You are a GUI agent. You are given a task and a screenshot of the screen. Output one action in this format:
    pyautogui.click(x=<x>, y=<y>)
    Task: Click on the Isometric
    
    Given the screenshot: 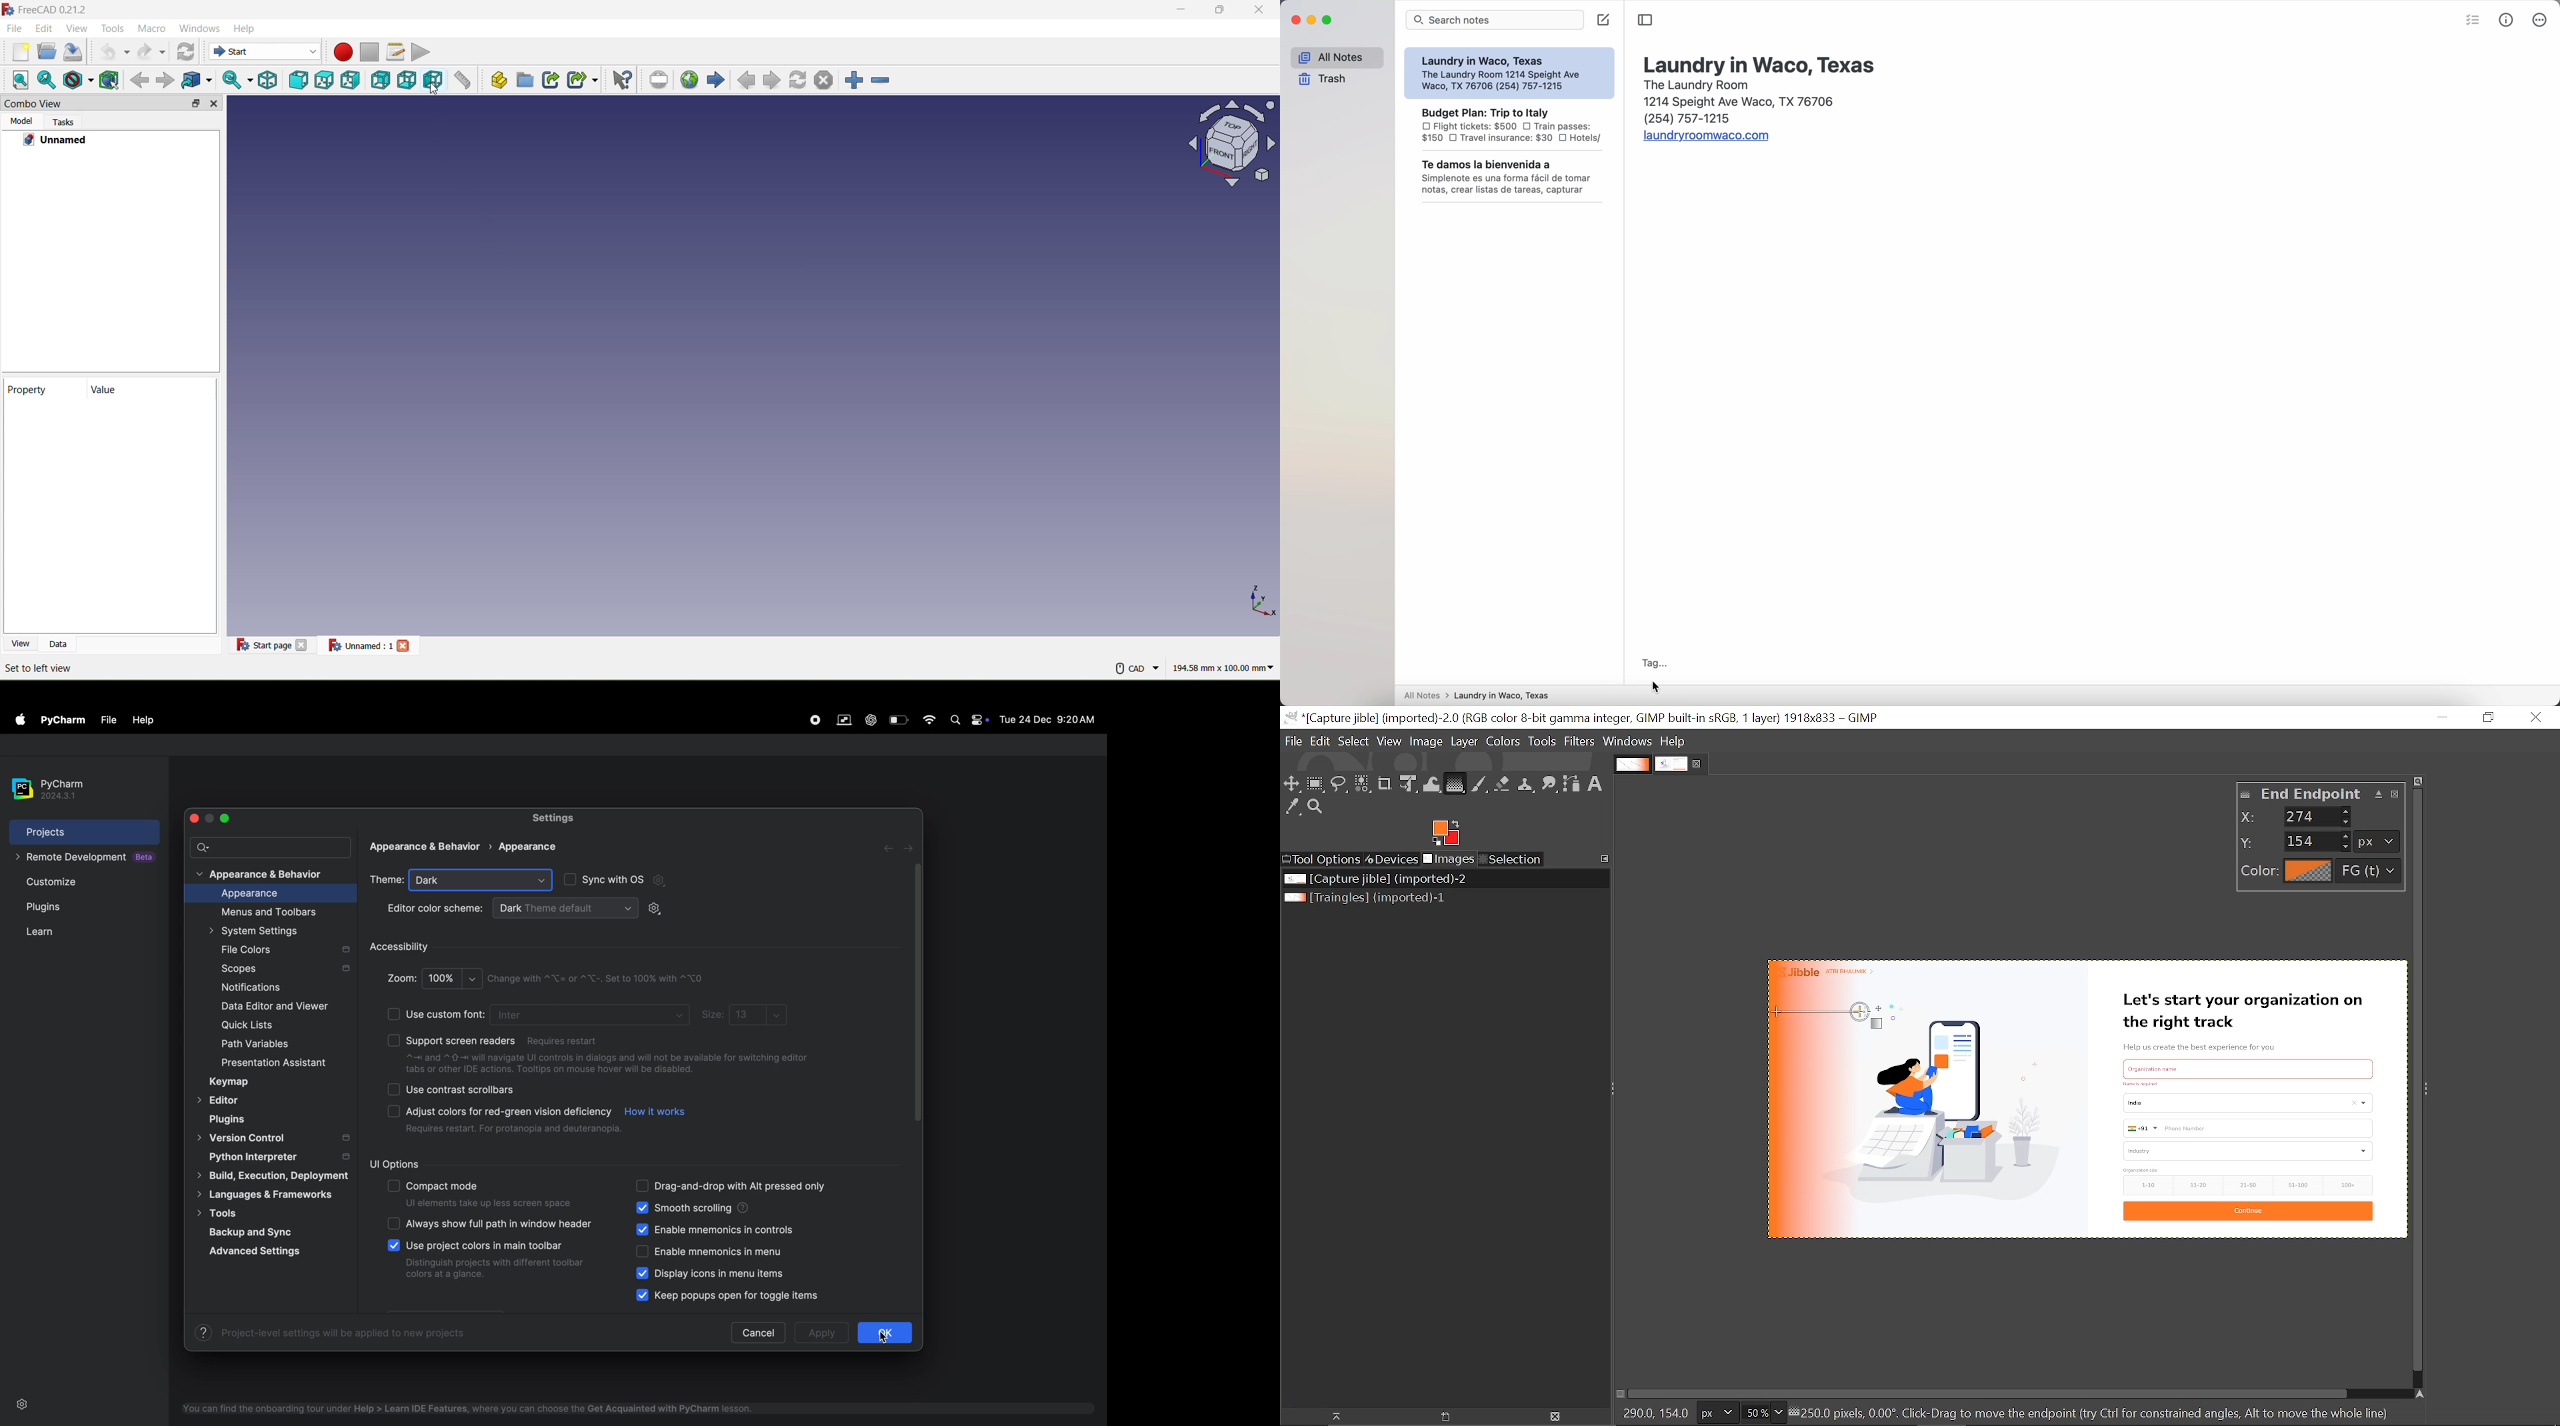 What is the action you would take?
    pyautogui.click(x=267, y=79)
    